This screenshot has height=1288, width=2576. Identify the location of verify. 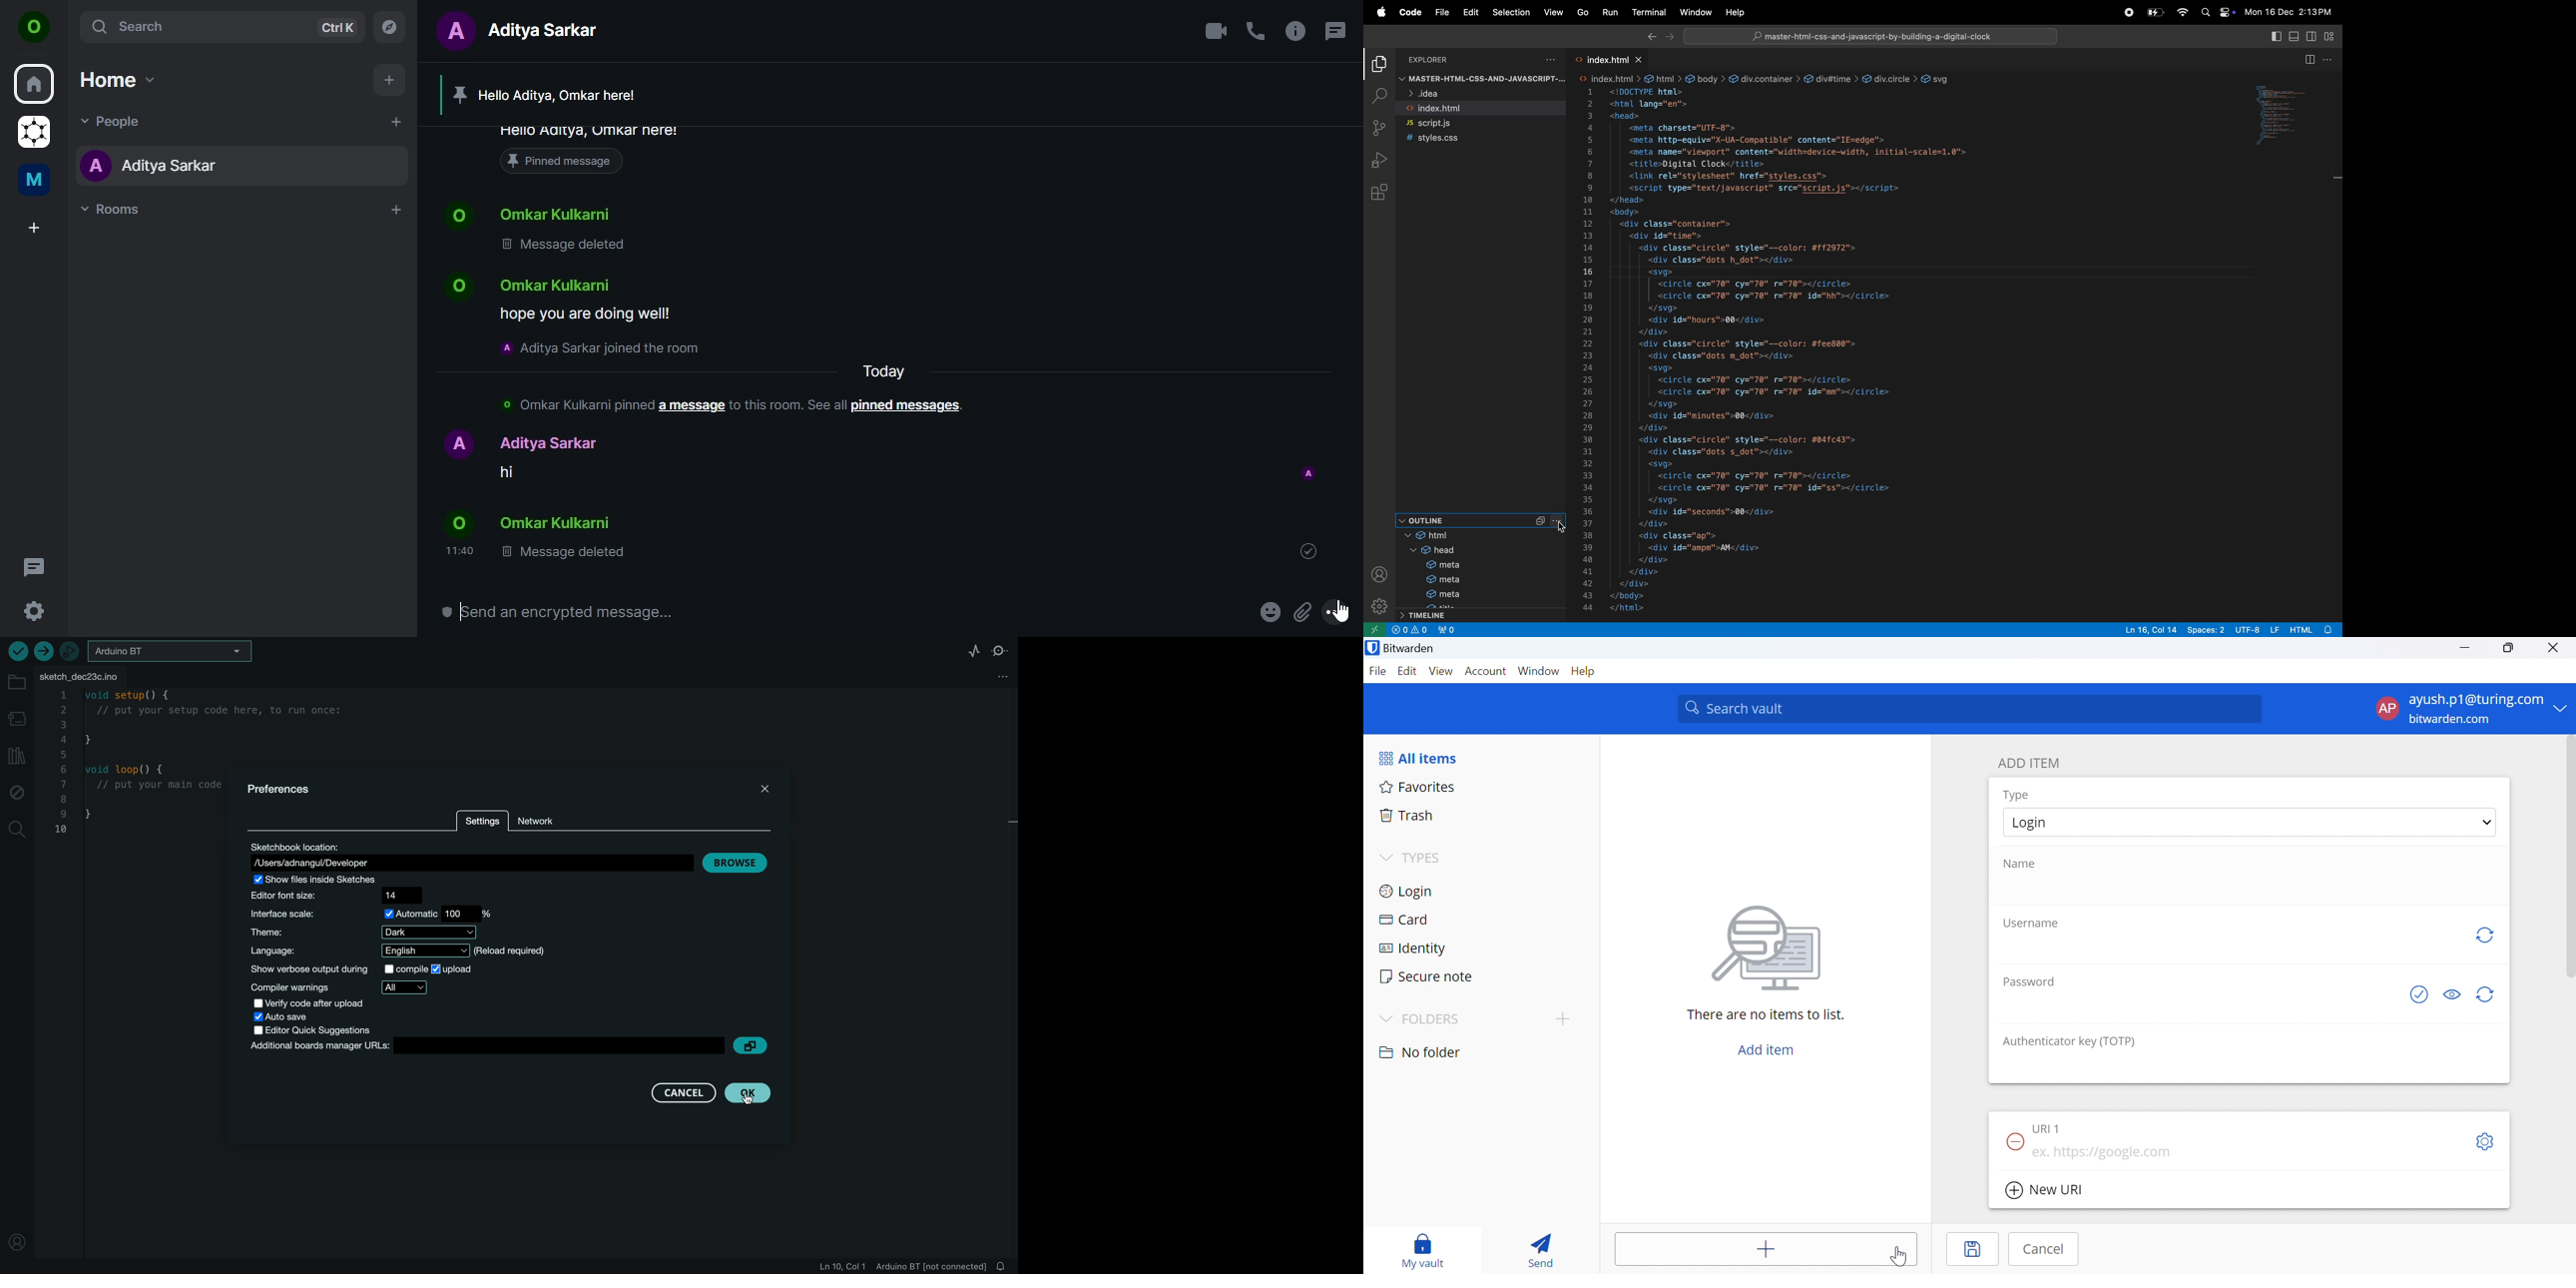
(17, 652).